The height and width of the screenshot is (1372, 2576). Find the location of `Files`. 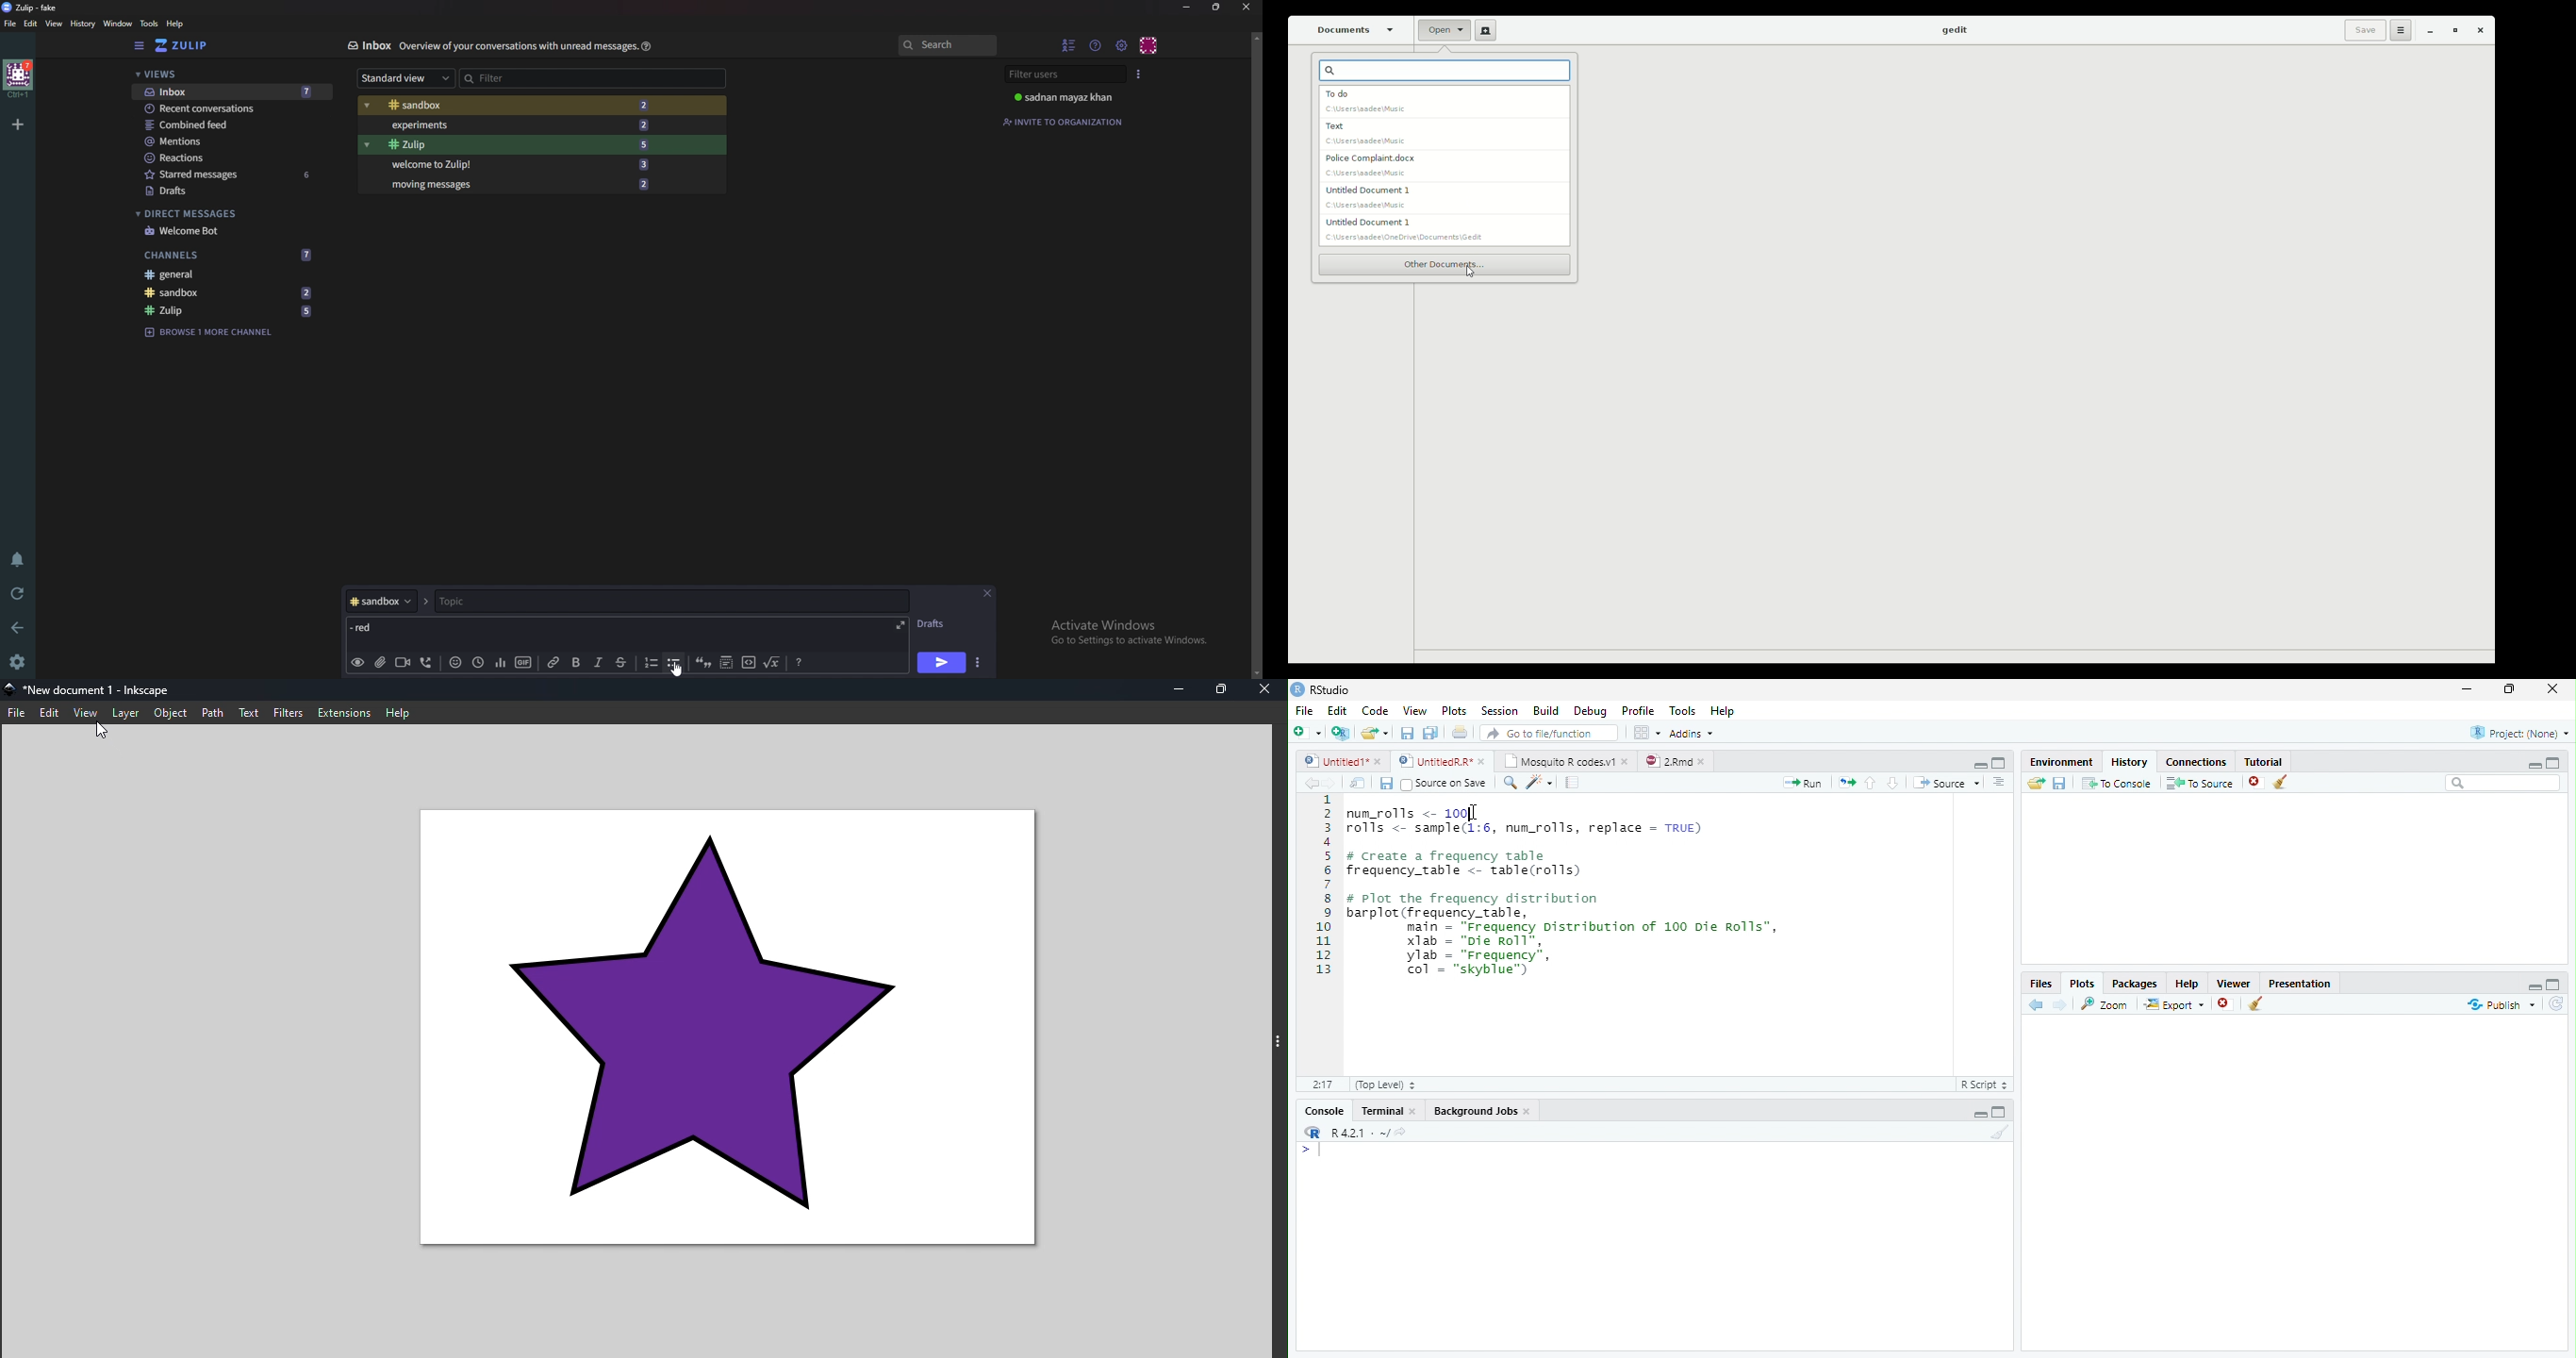

Files is located at coordinates (2040, 982).